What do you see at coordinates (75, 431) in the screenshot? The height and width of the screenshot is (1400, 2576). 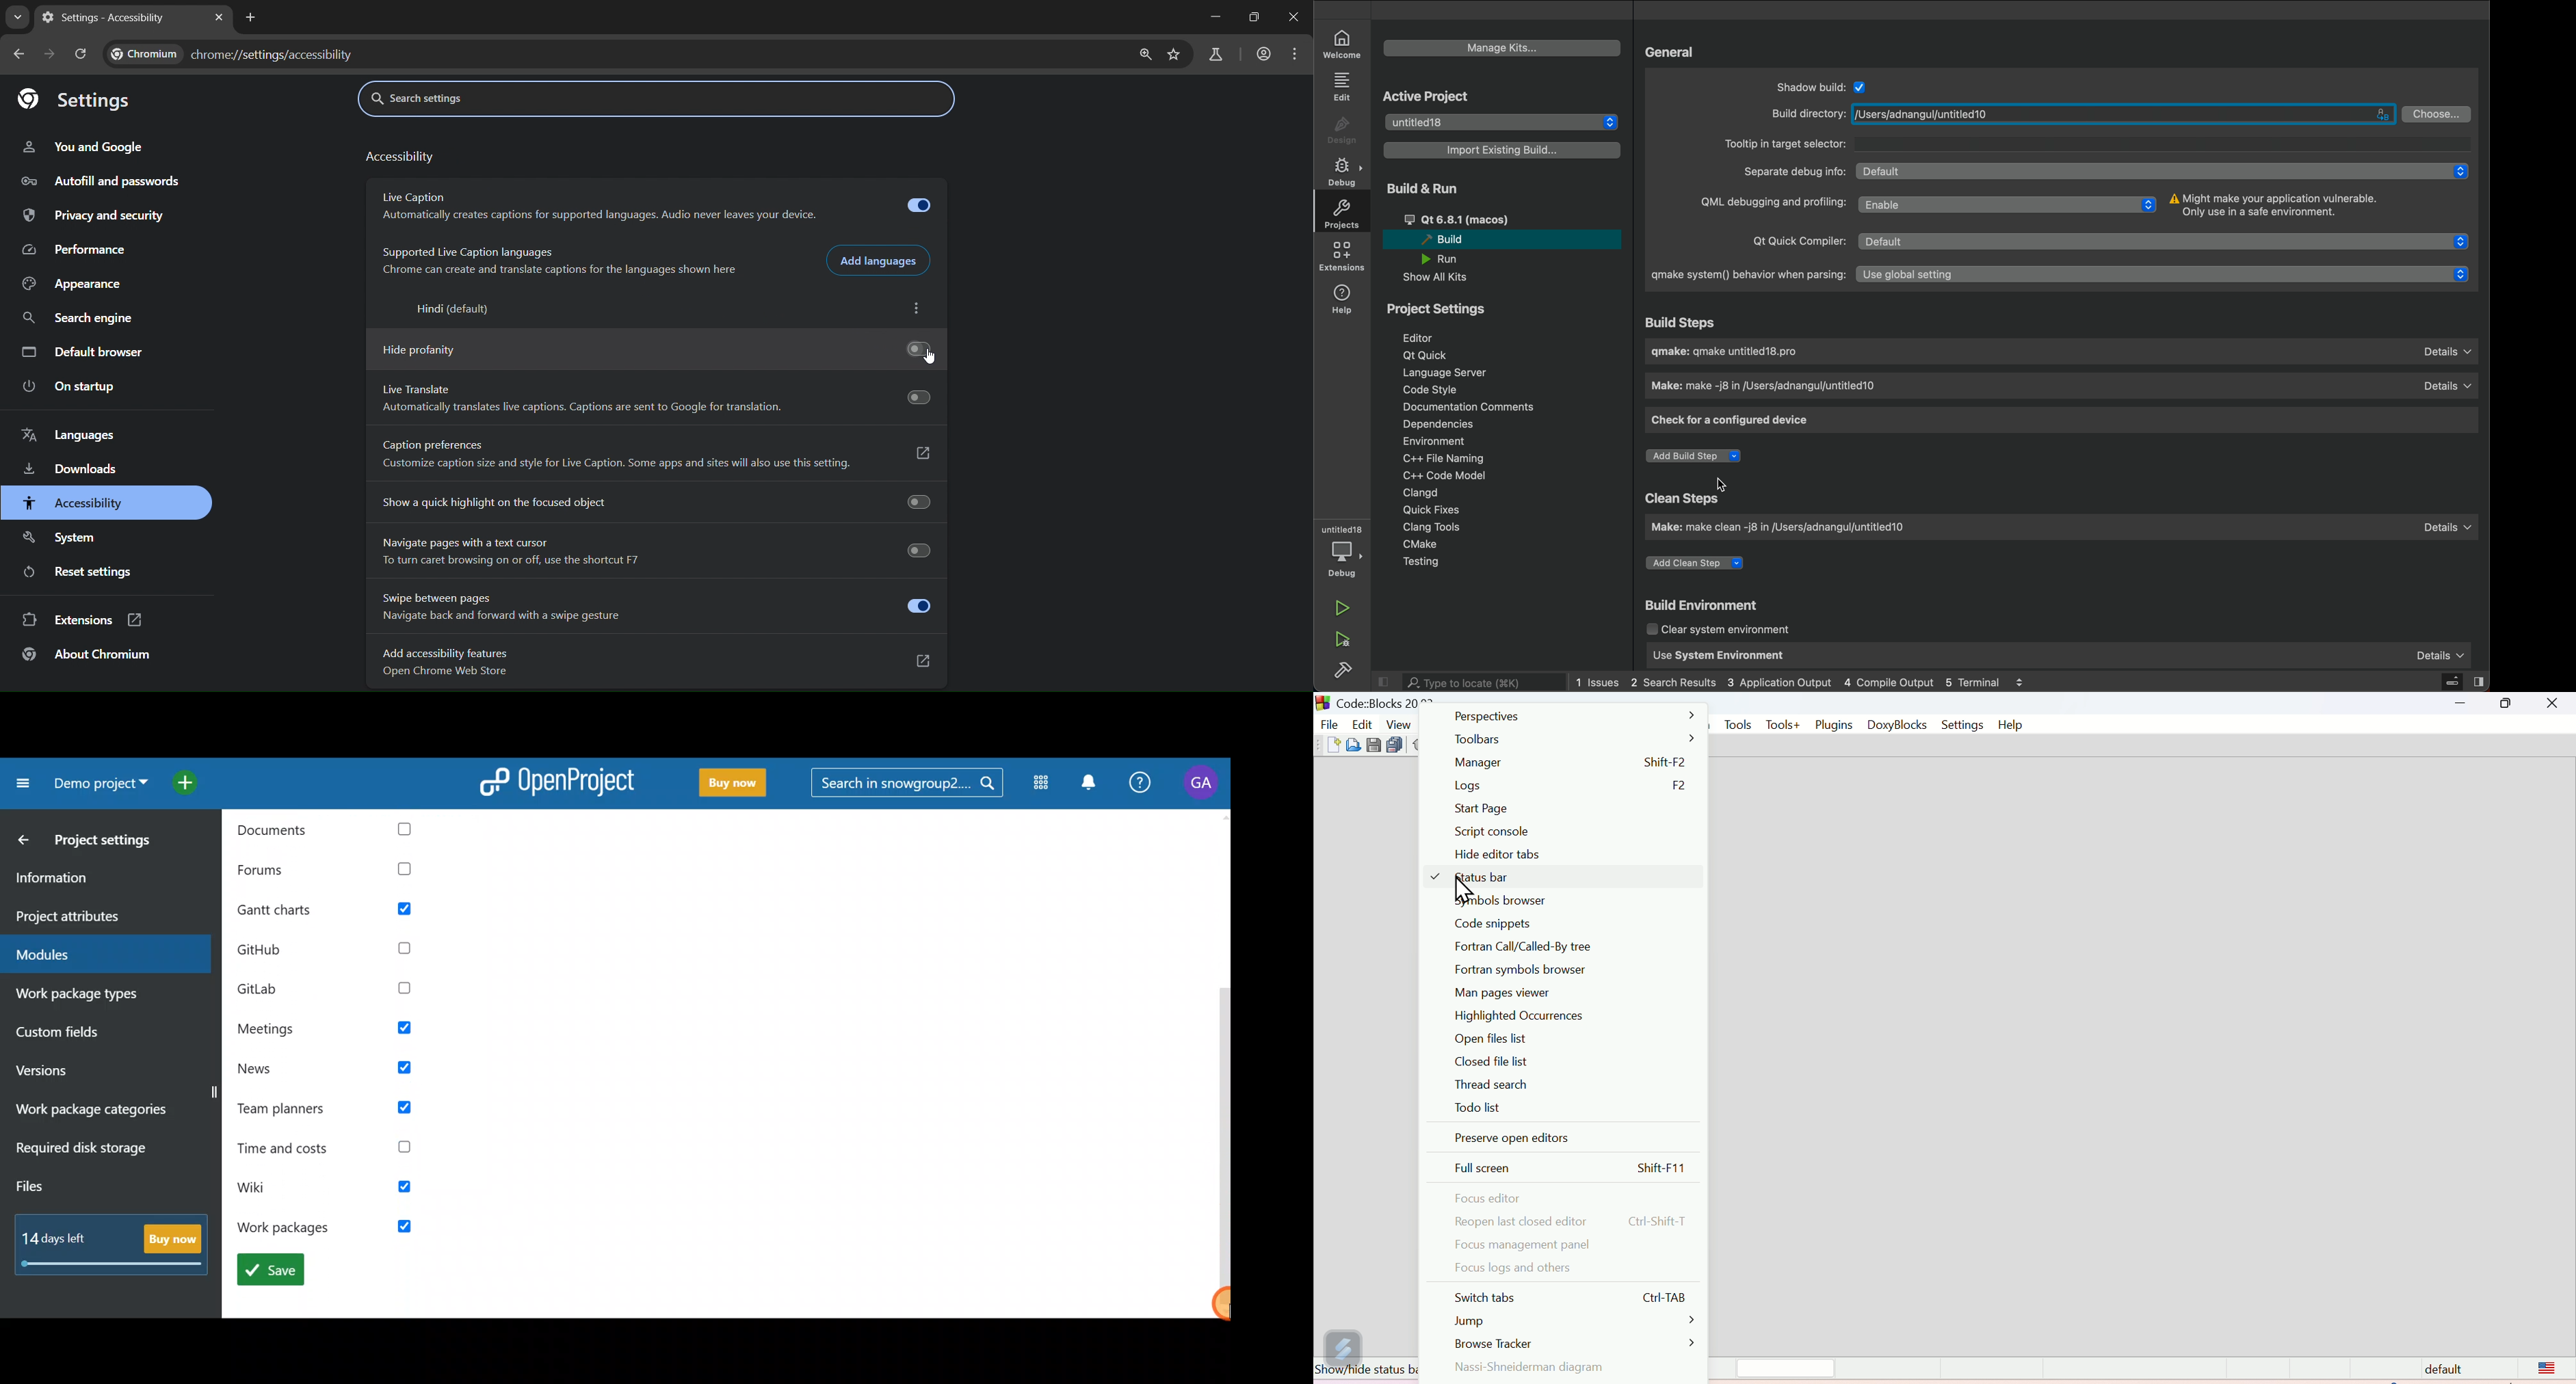 I see `languages` at bounding box center [75, 431].